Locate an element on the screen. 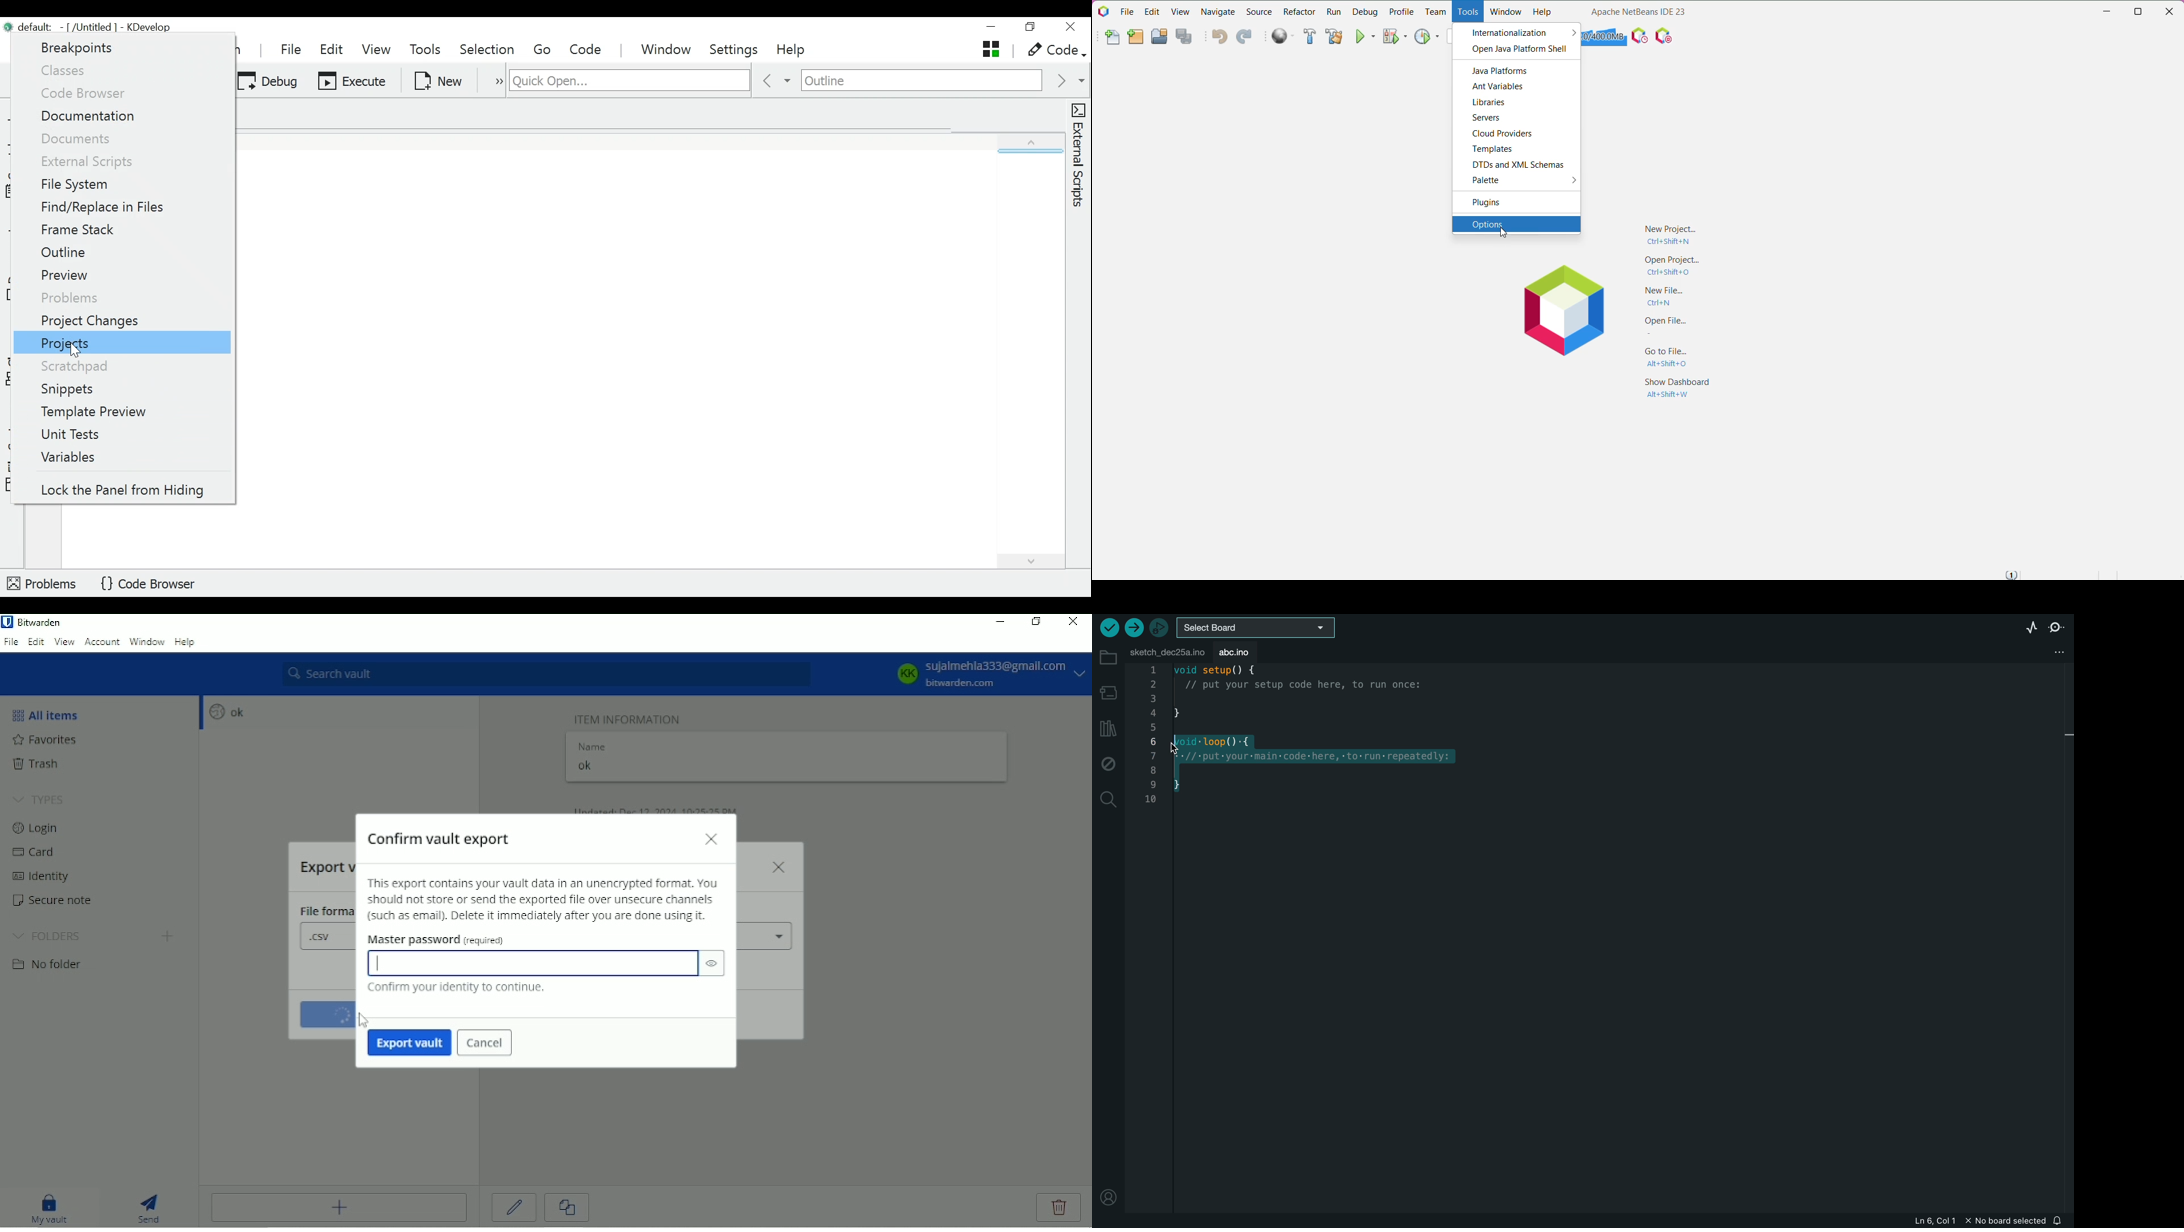 The image size is (2184, 1232). Snippets is located at coordinates (70, 389).